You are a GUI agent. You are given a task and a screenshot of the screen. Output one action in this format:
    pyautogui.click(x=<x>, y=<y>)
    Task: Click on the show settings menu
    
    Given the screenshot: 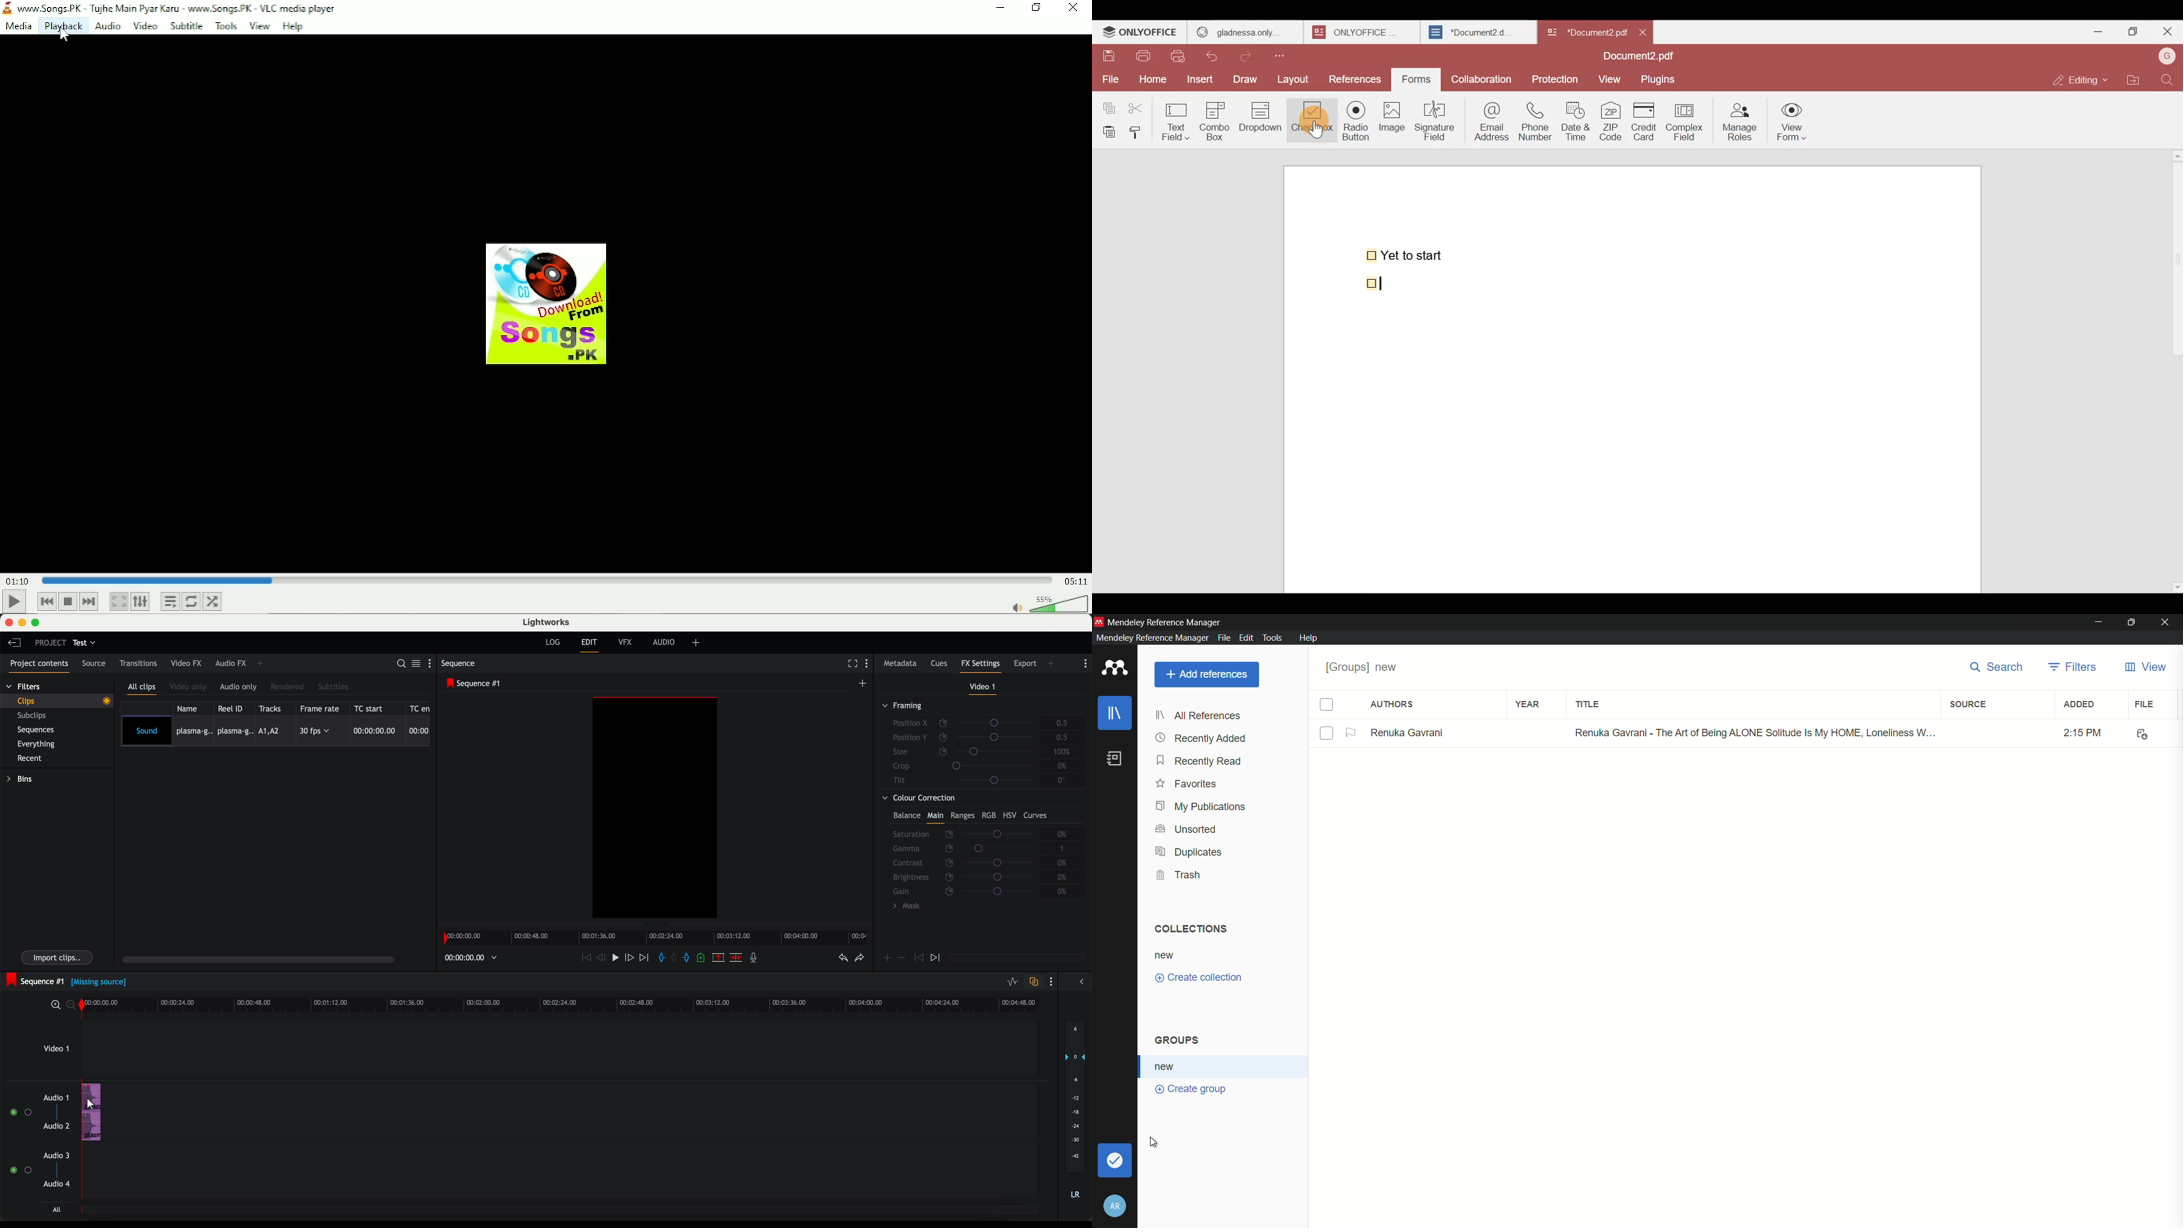 What is the action you would take?
    pyautogui.click(x=1085, y=663)
    